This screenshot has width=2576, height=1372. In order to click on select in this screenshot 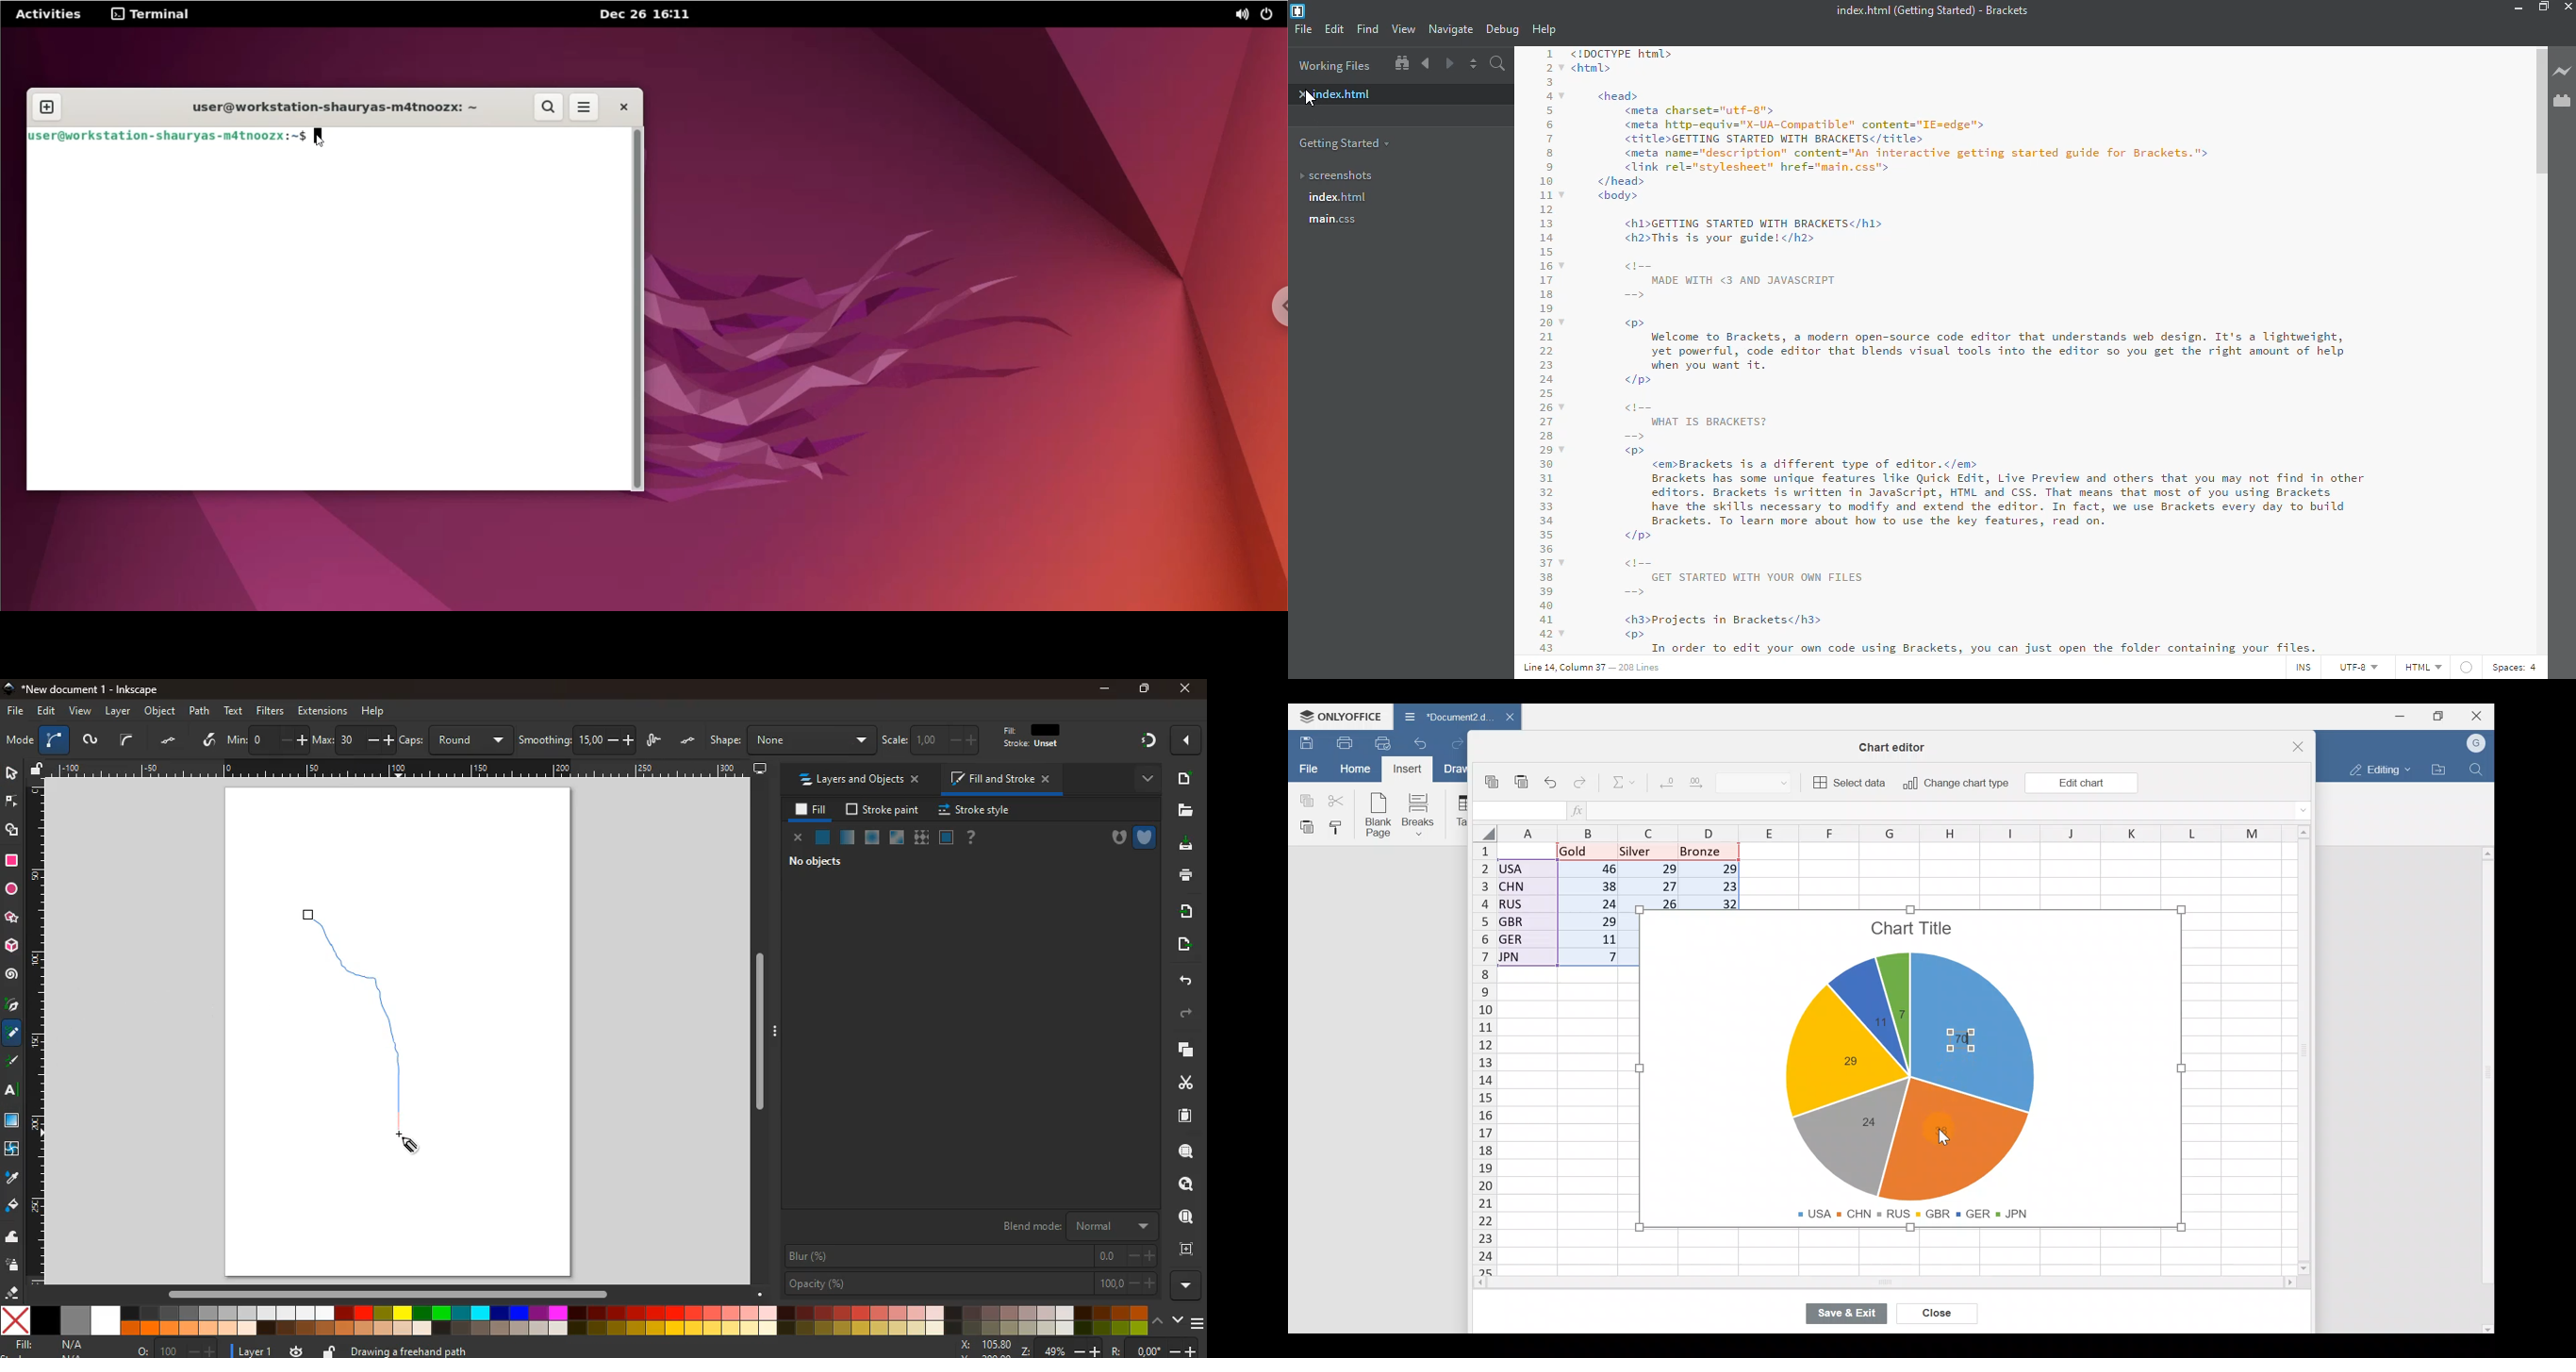, I will do `click(10, 772)`.